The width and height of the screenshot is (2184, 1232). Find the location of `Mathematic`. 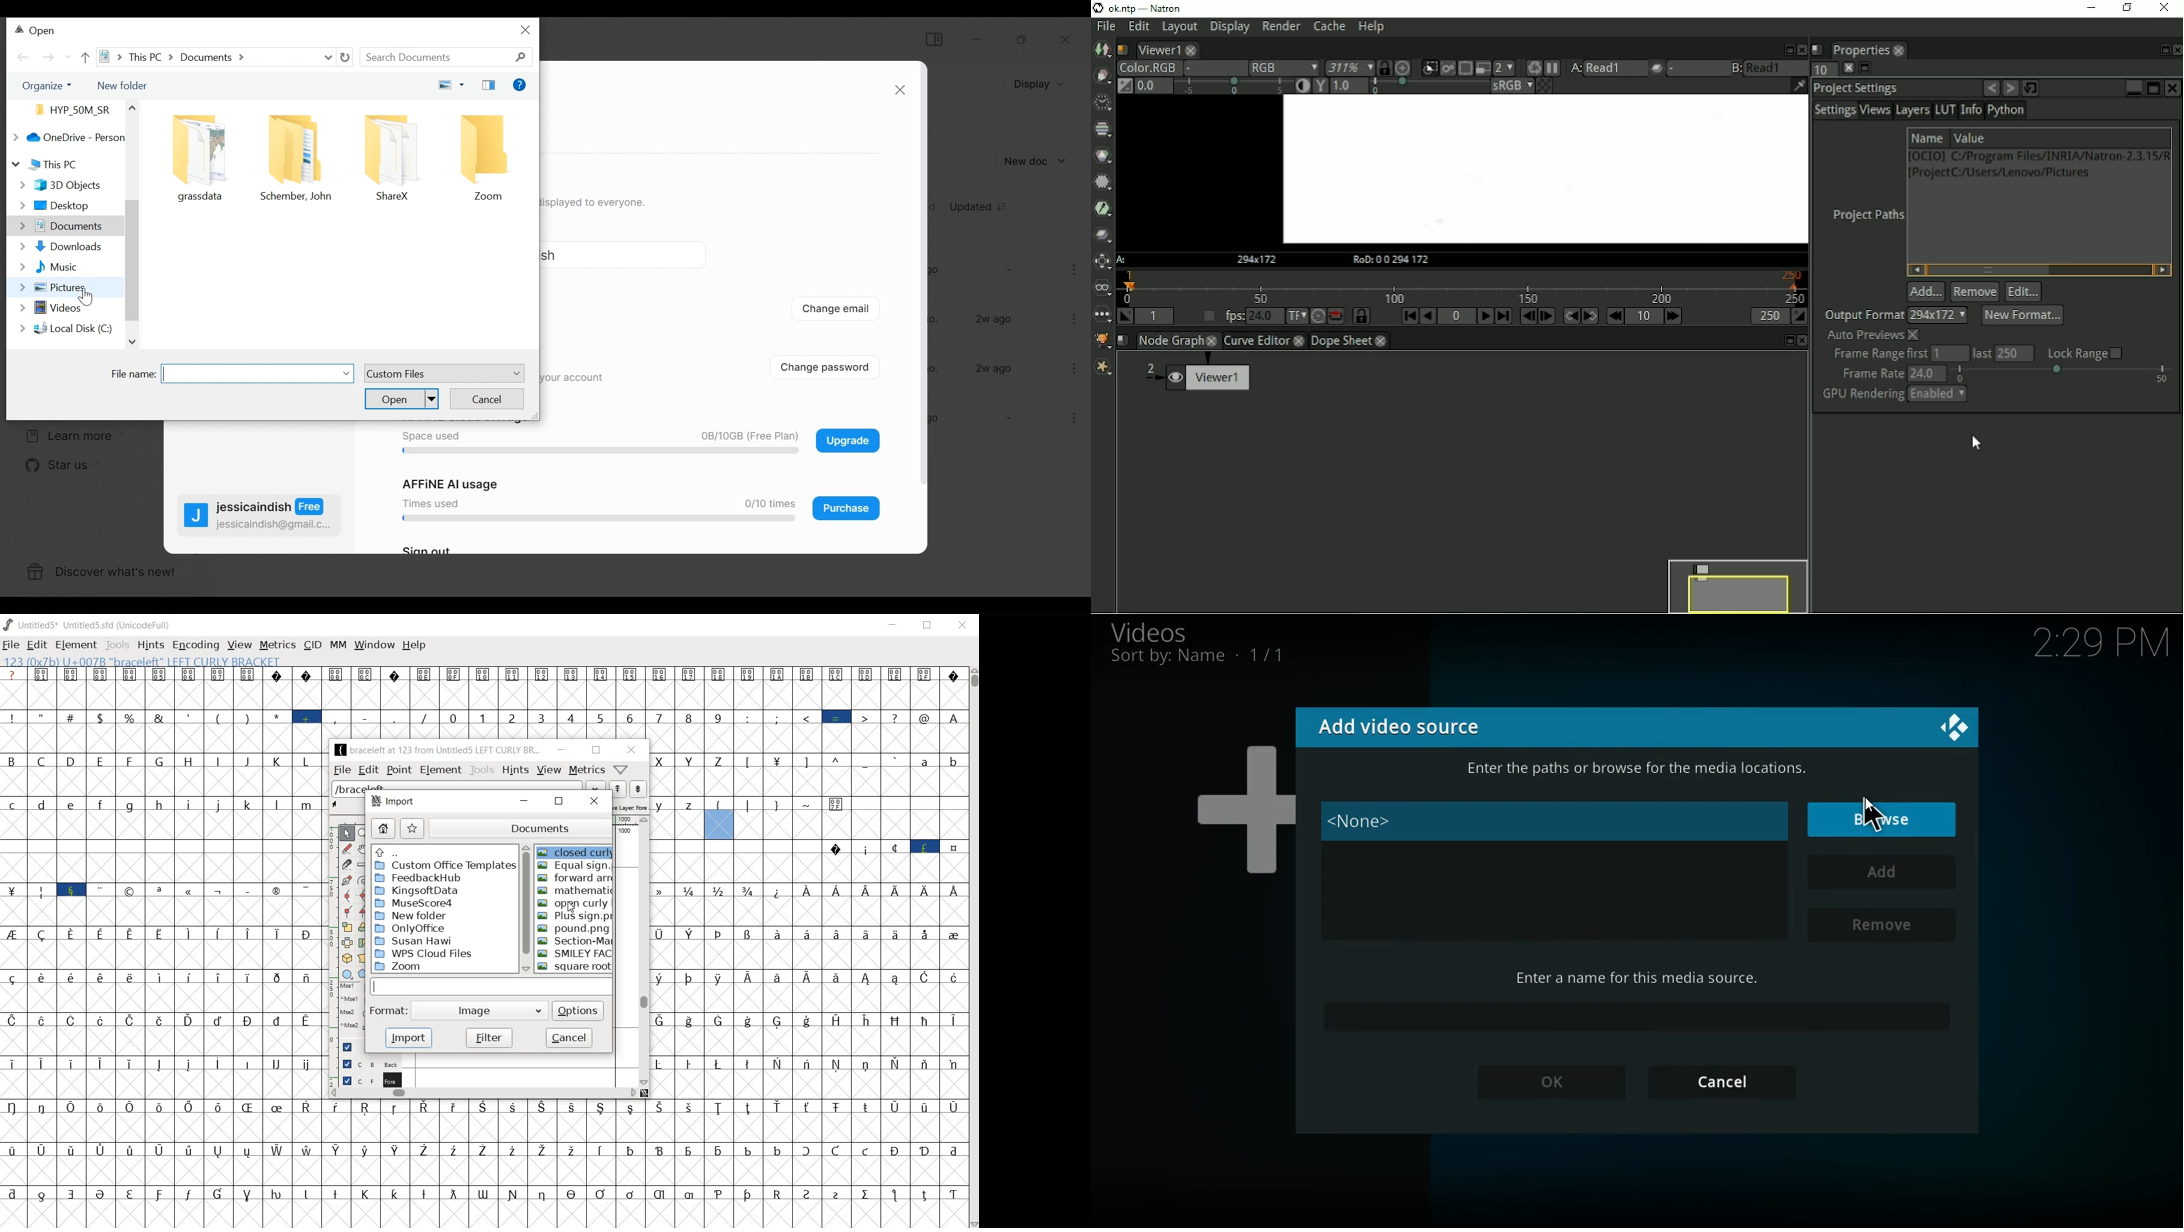

Mathematic is located at coordinates (576, 889).